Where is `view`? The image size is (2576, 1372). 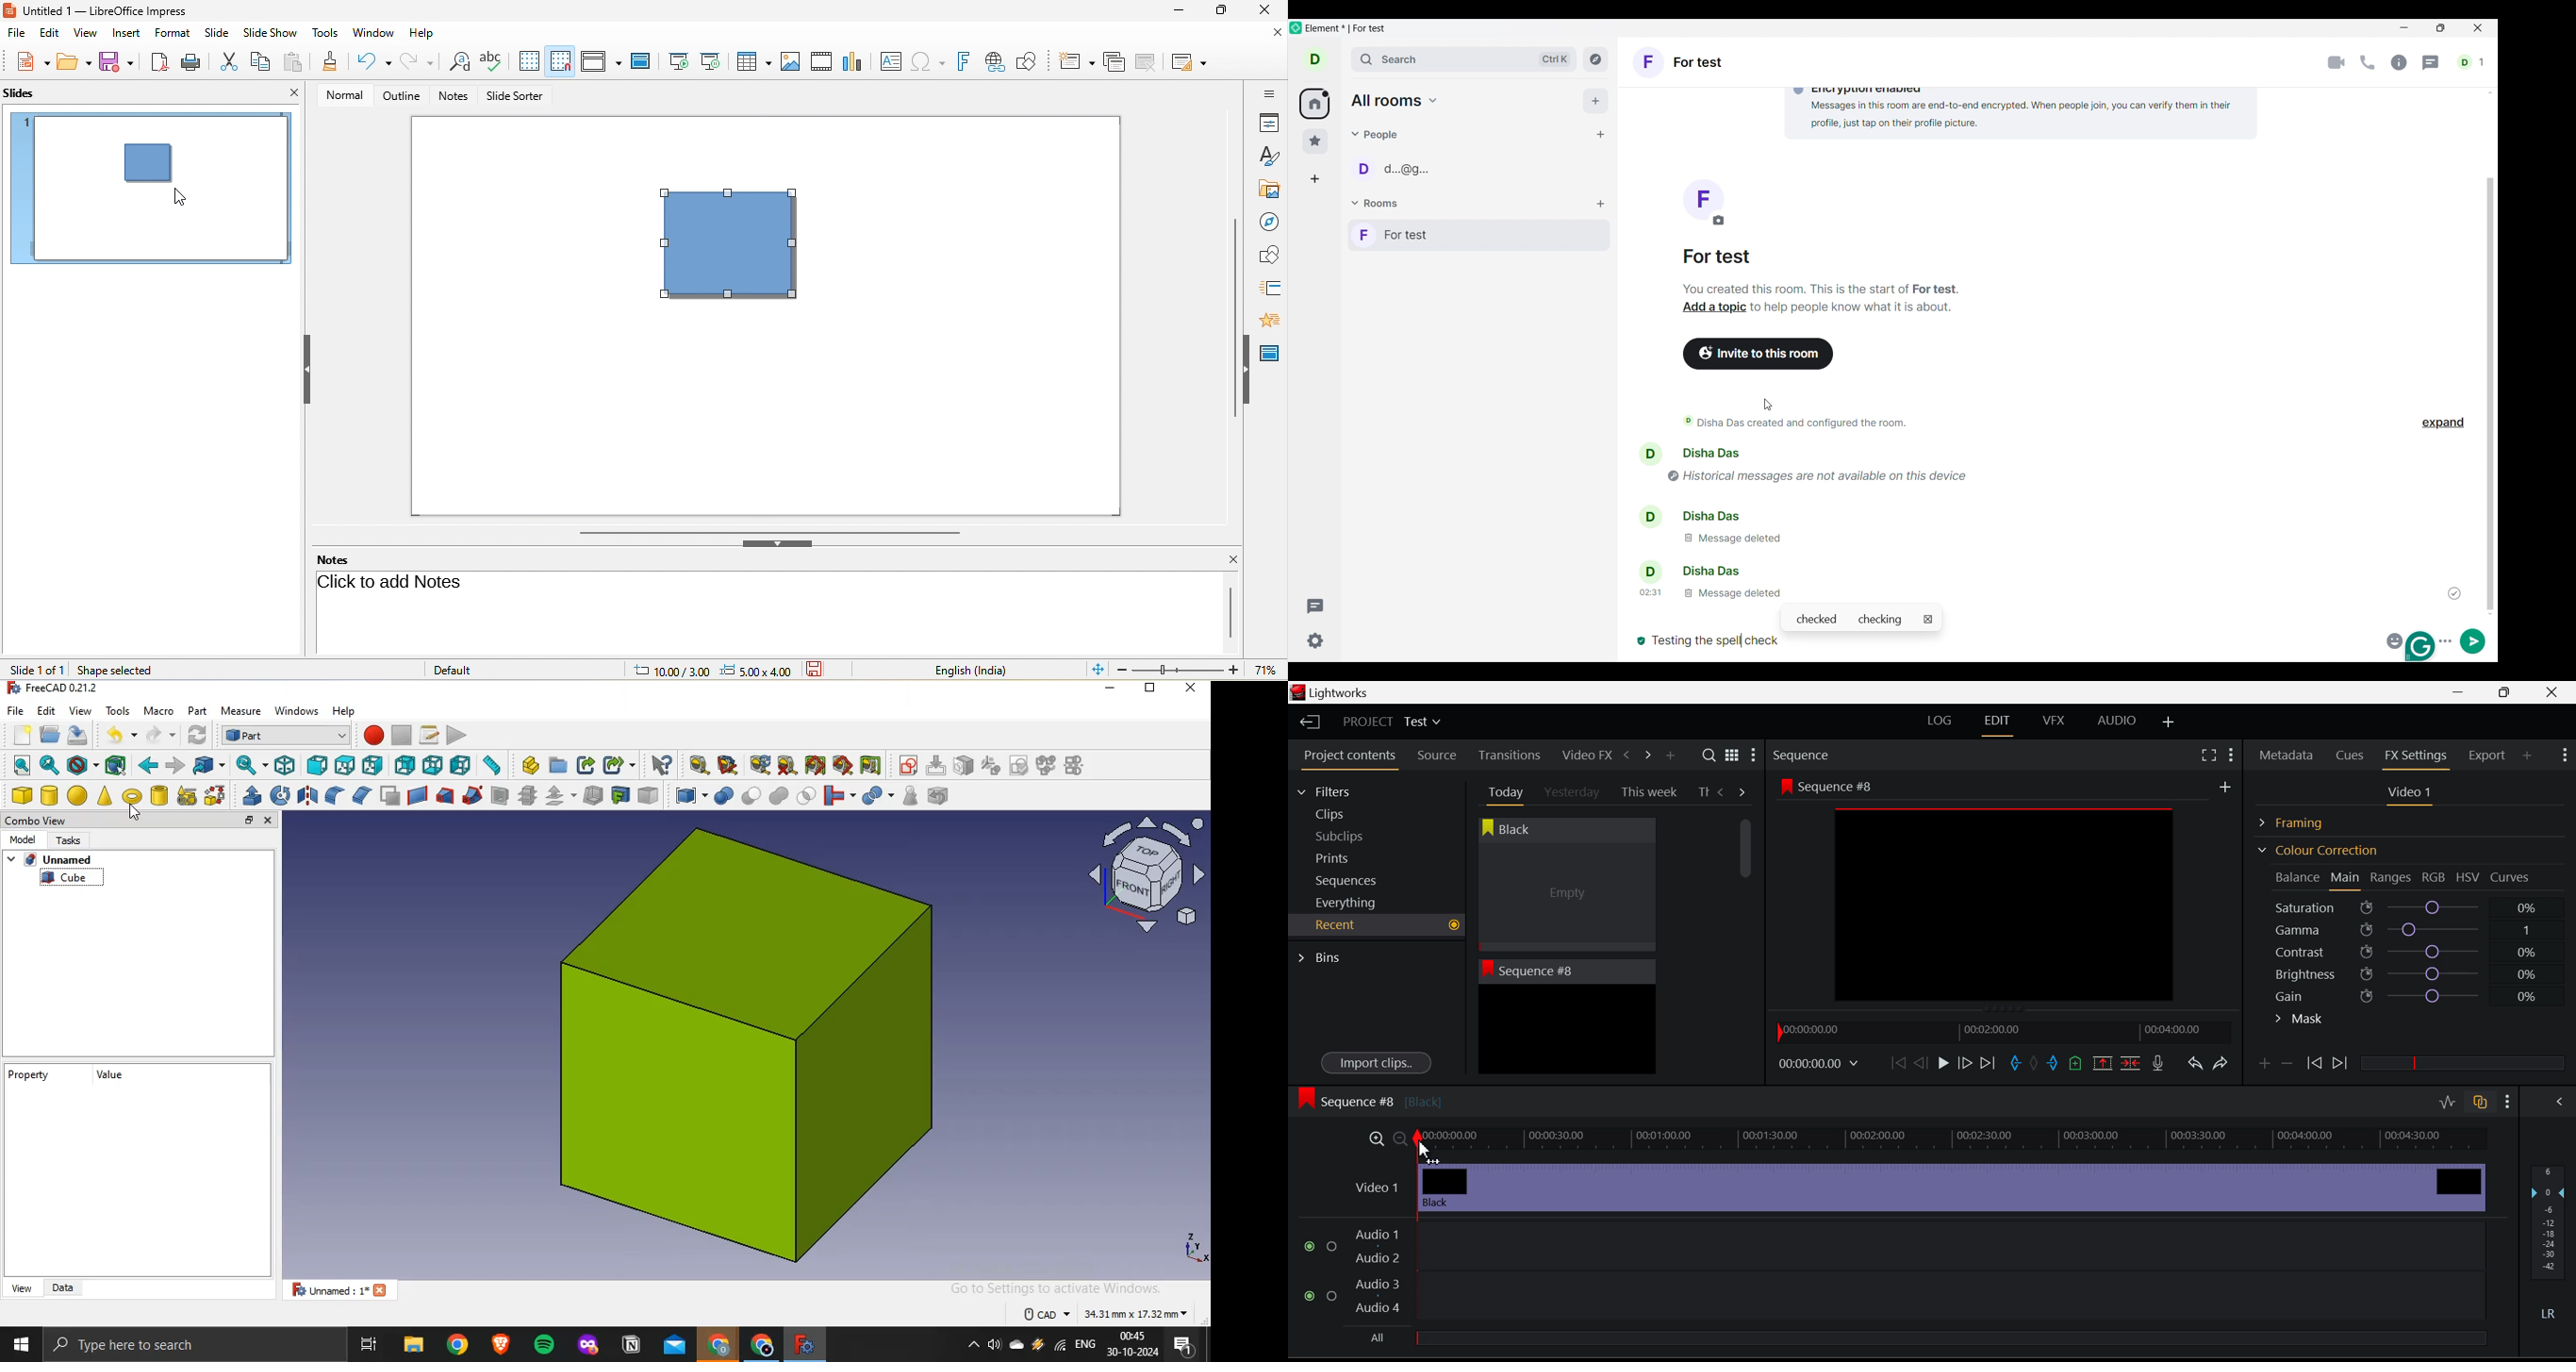
view is located at coordinates (87, 33).